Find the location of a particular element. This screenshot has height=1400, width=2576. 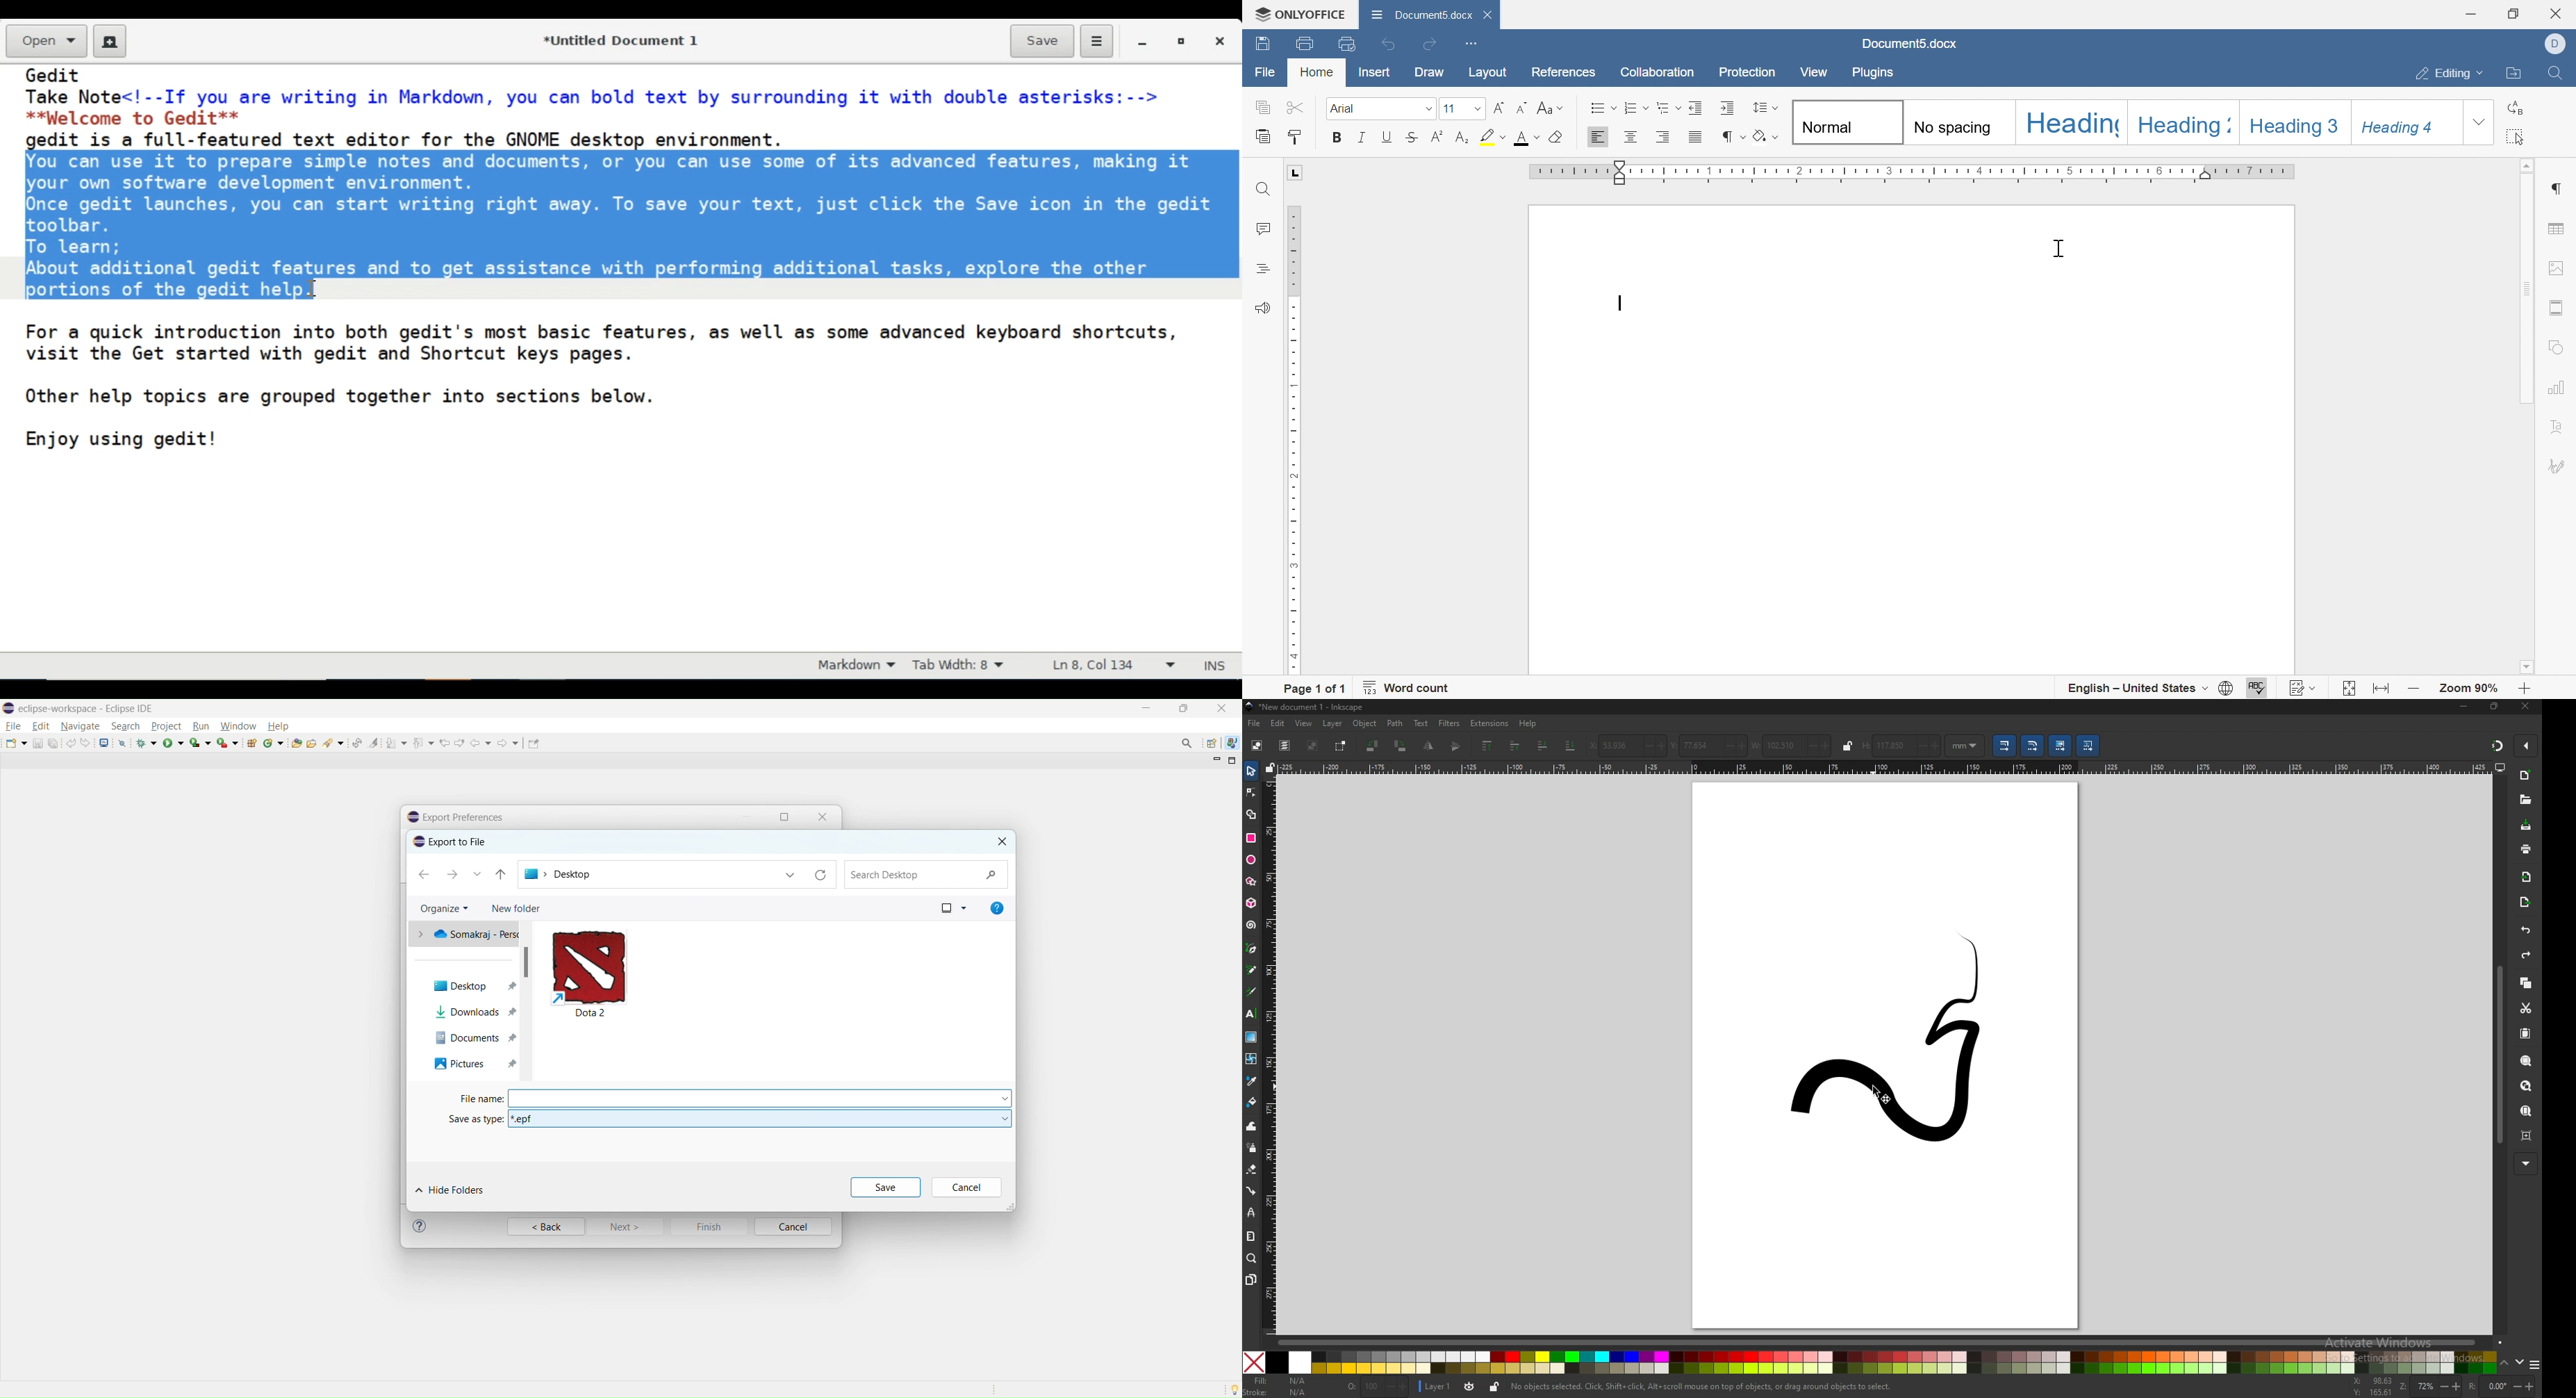

nonprinting characters is located at coordinates (1733, 136).